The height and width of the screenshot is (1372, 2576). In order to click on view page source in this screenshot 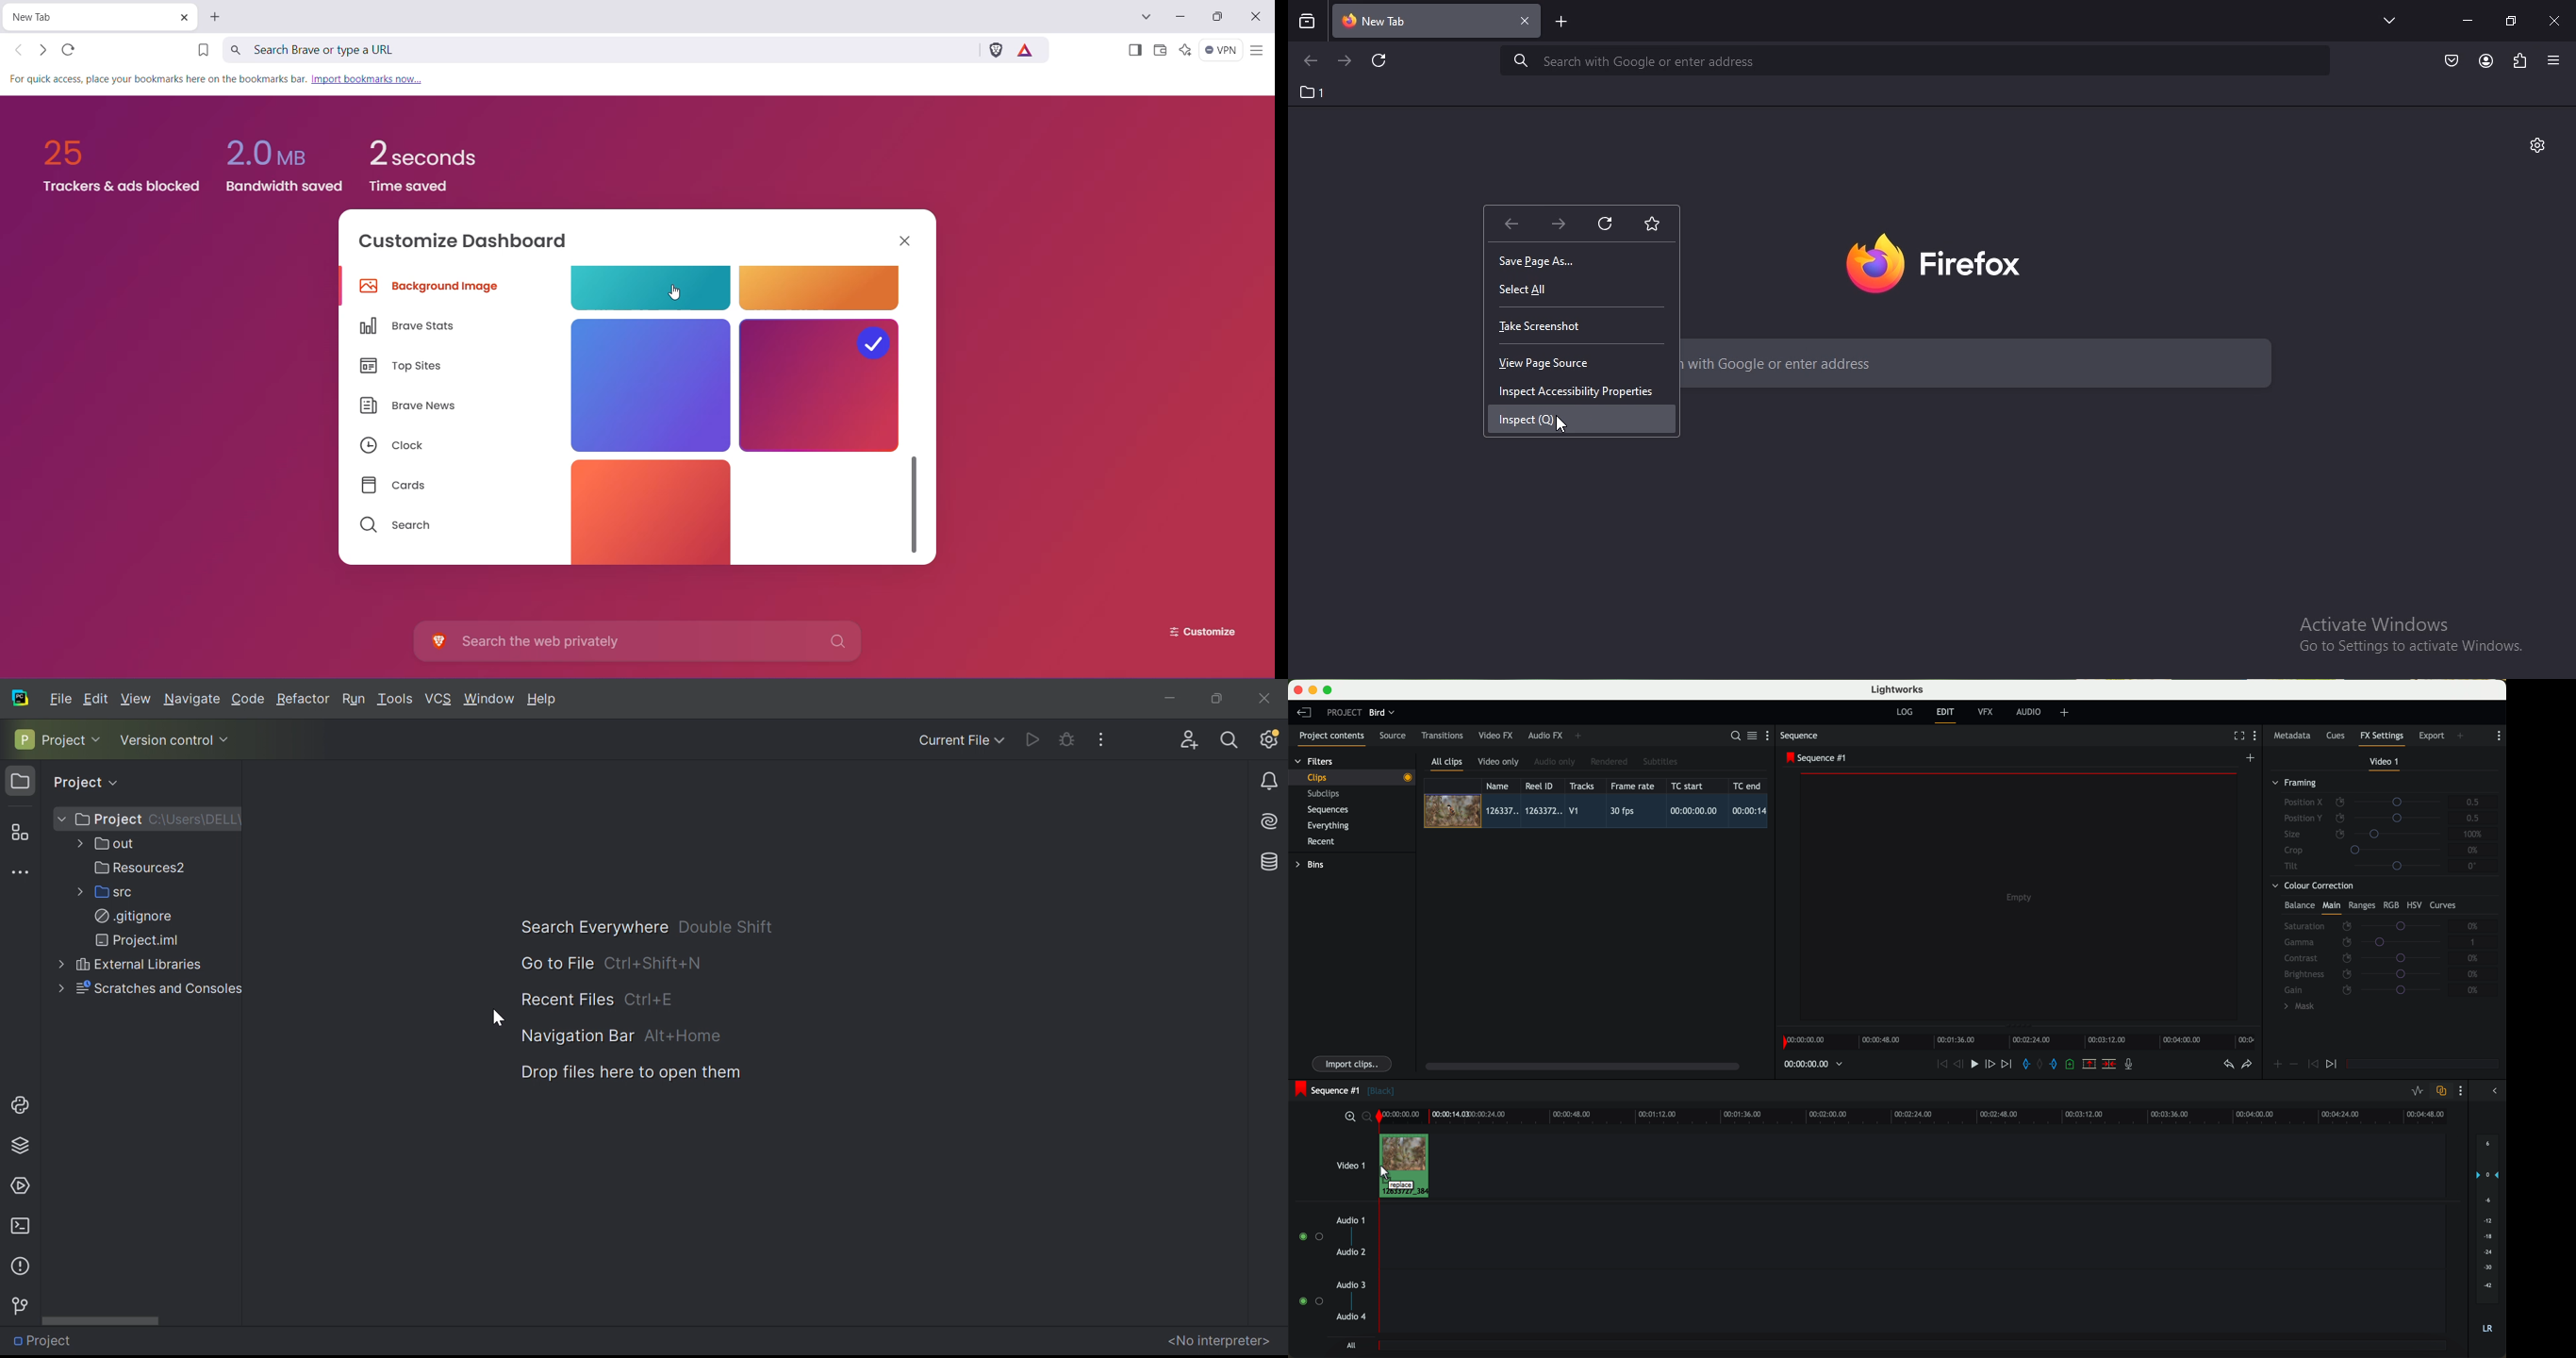, I will do `click(1552, 363)`.